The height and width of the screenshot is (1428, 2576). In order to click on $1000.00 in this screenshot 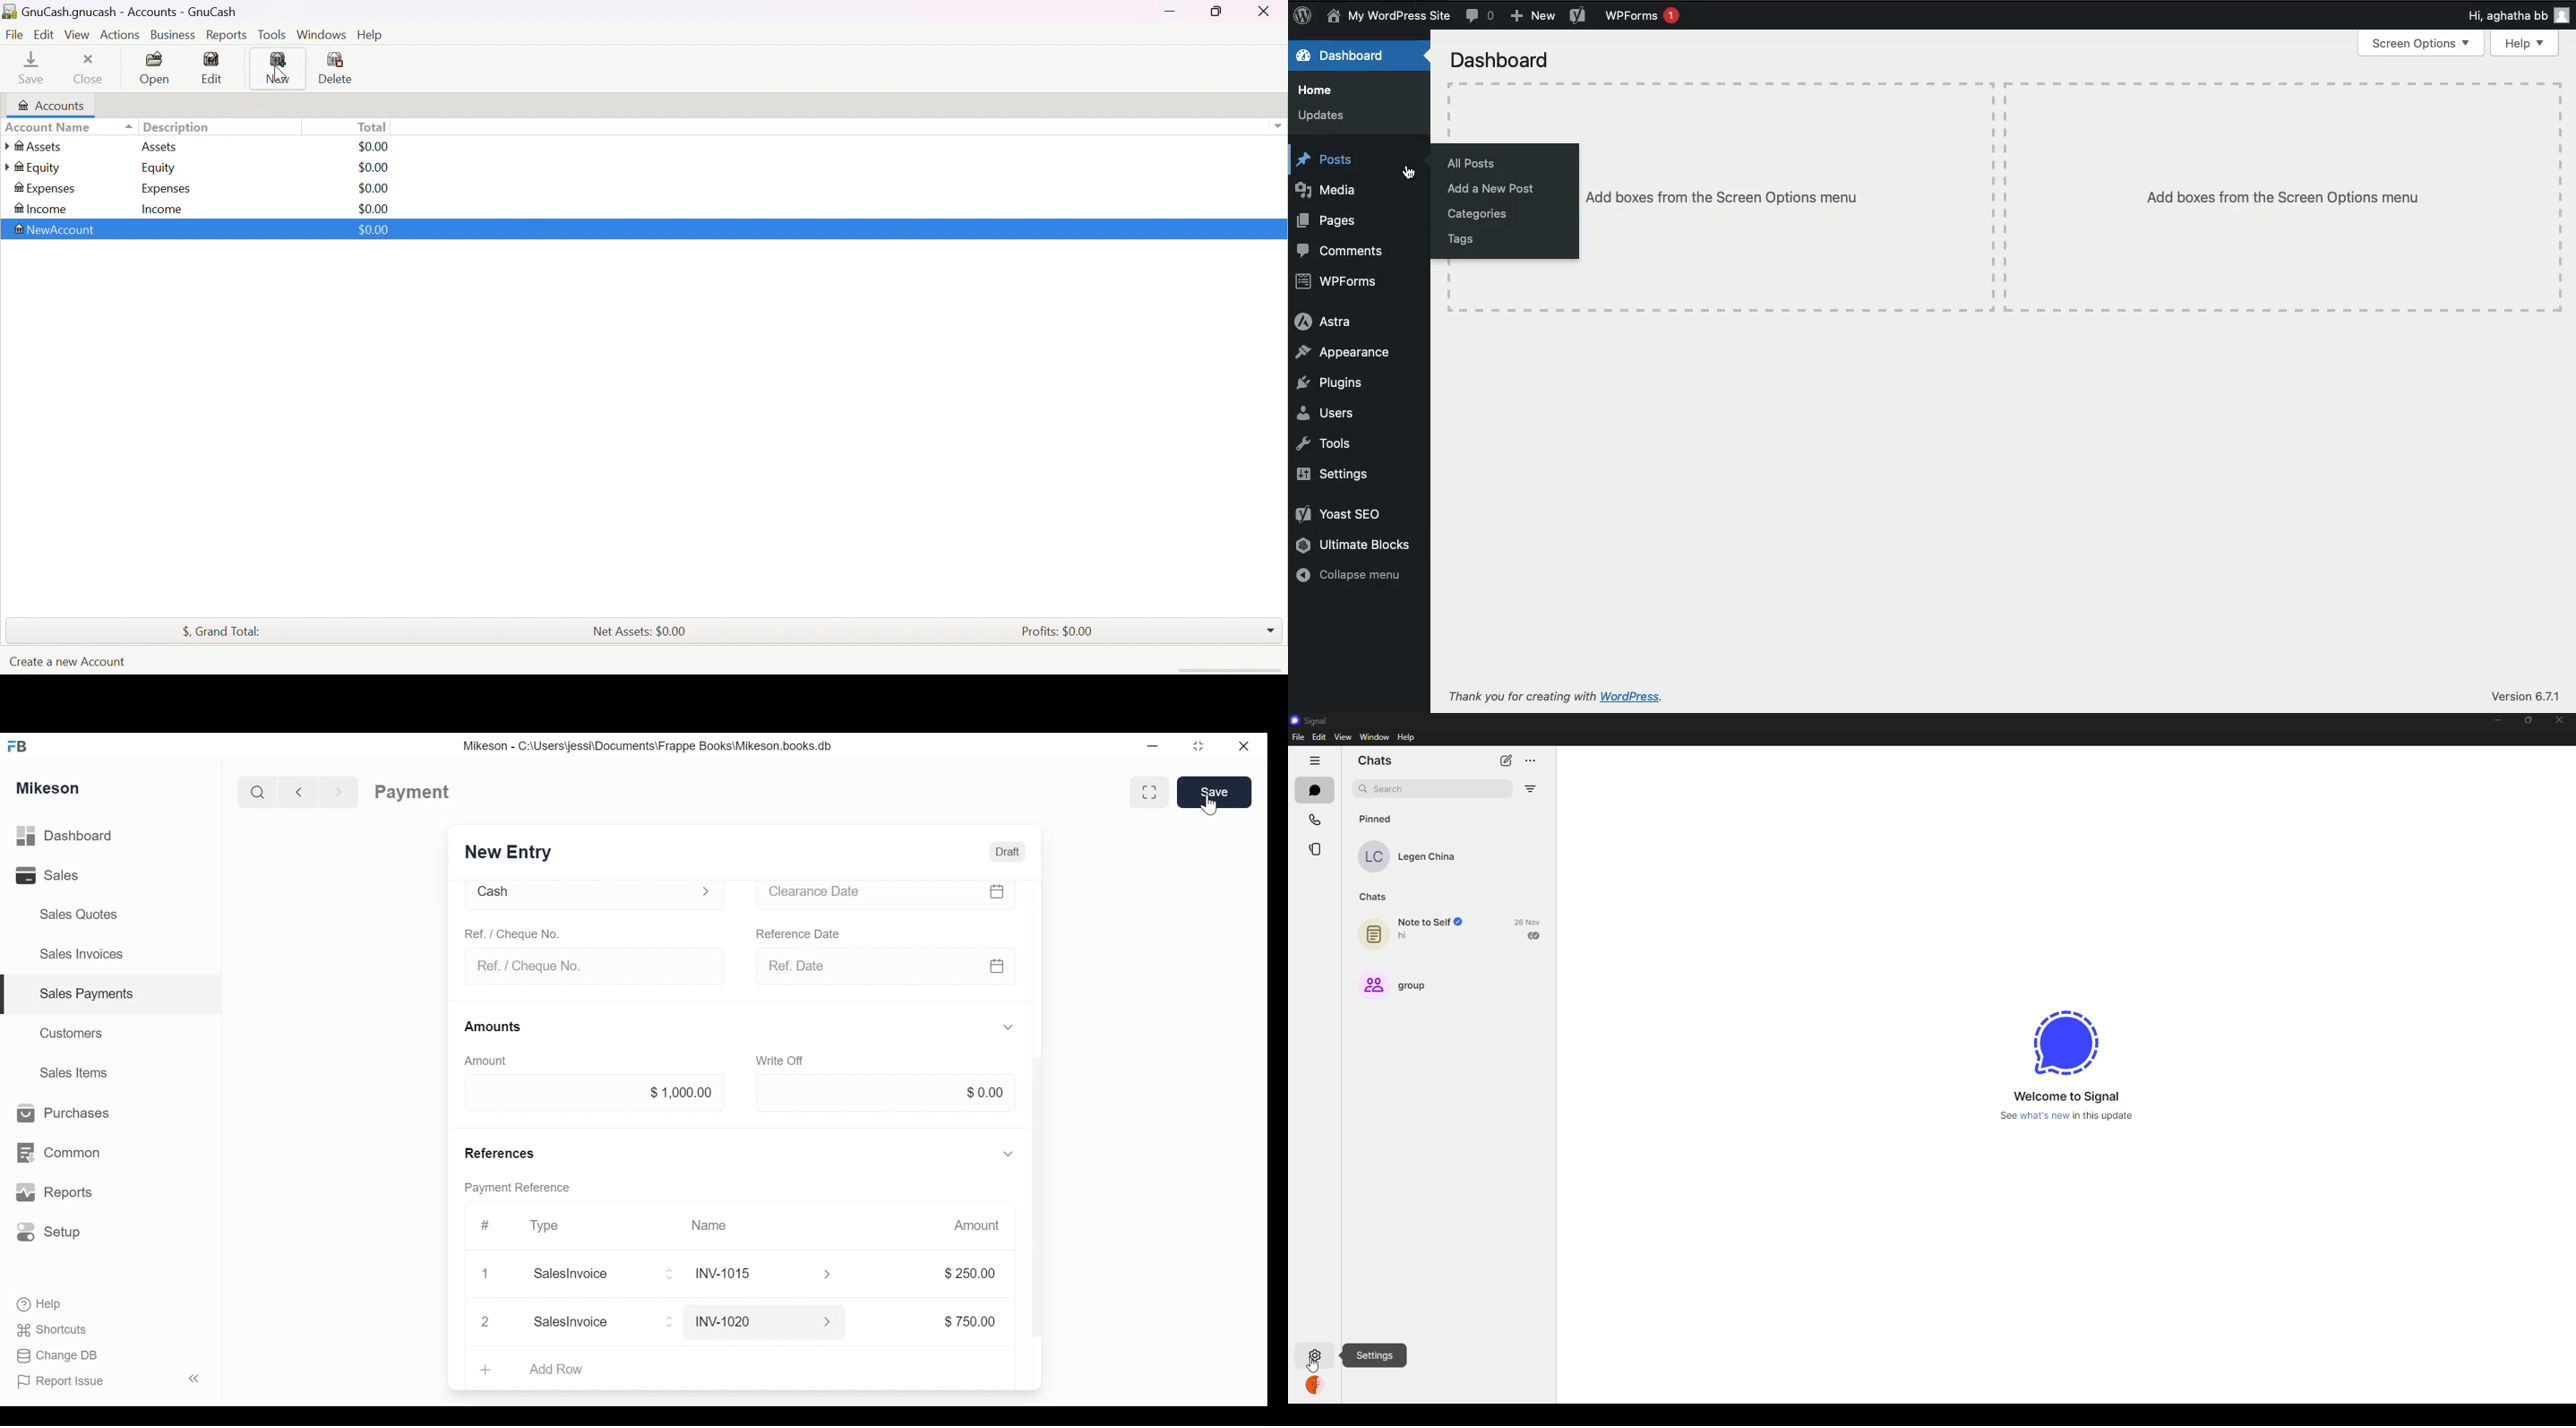, I will do `click(685, 1094)`.